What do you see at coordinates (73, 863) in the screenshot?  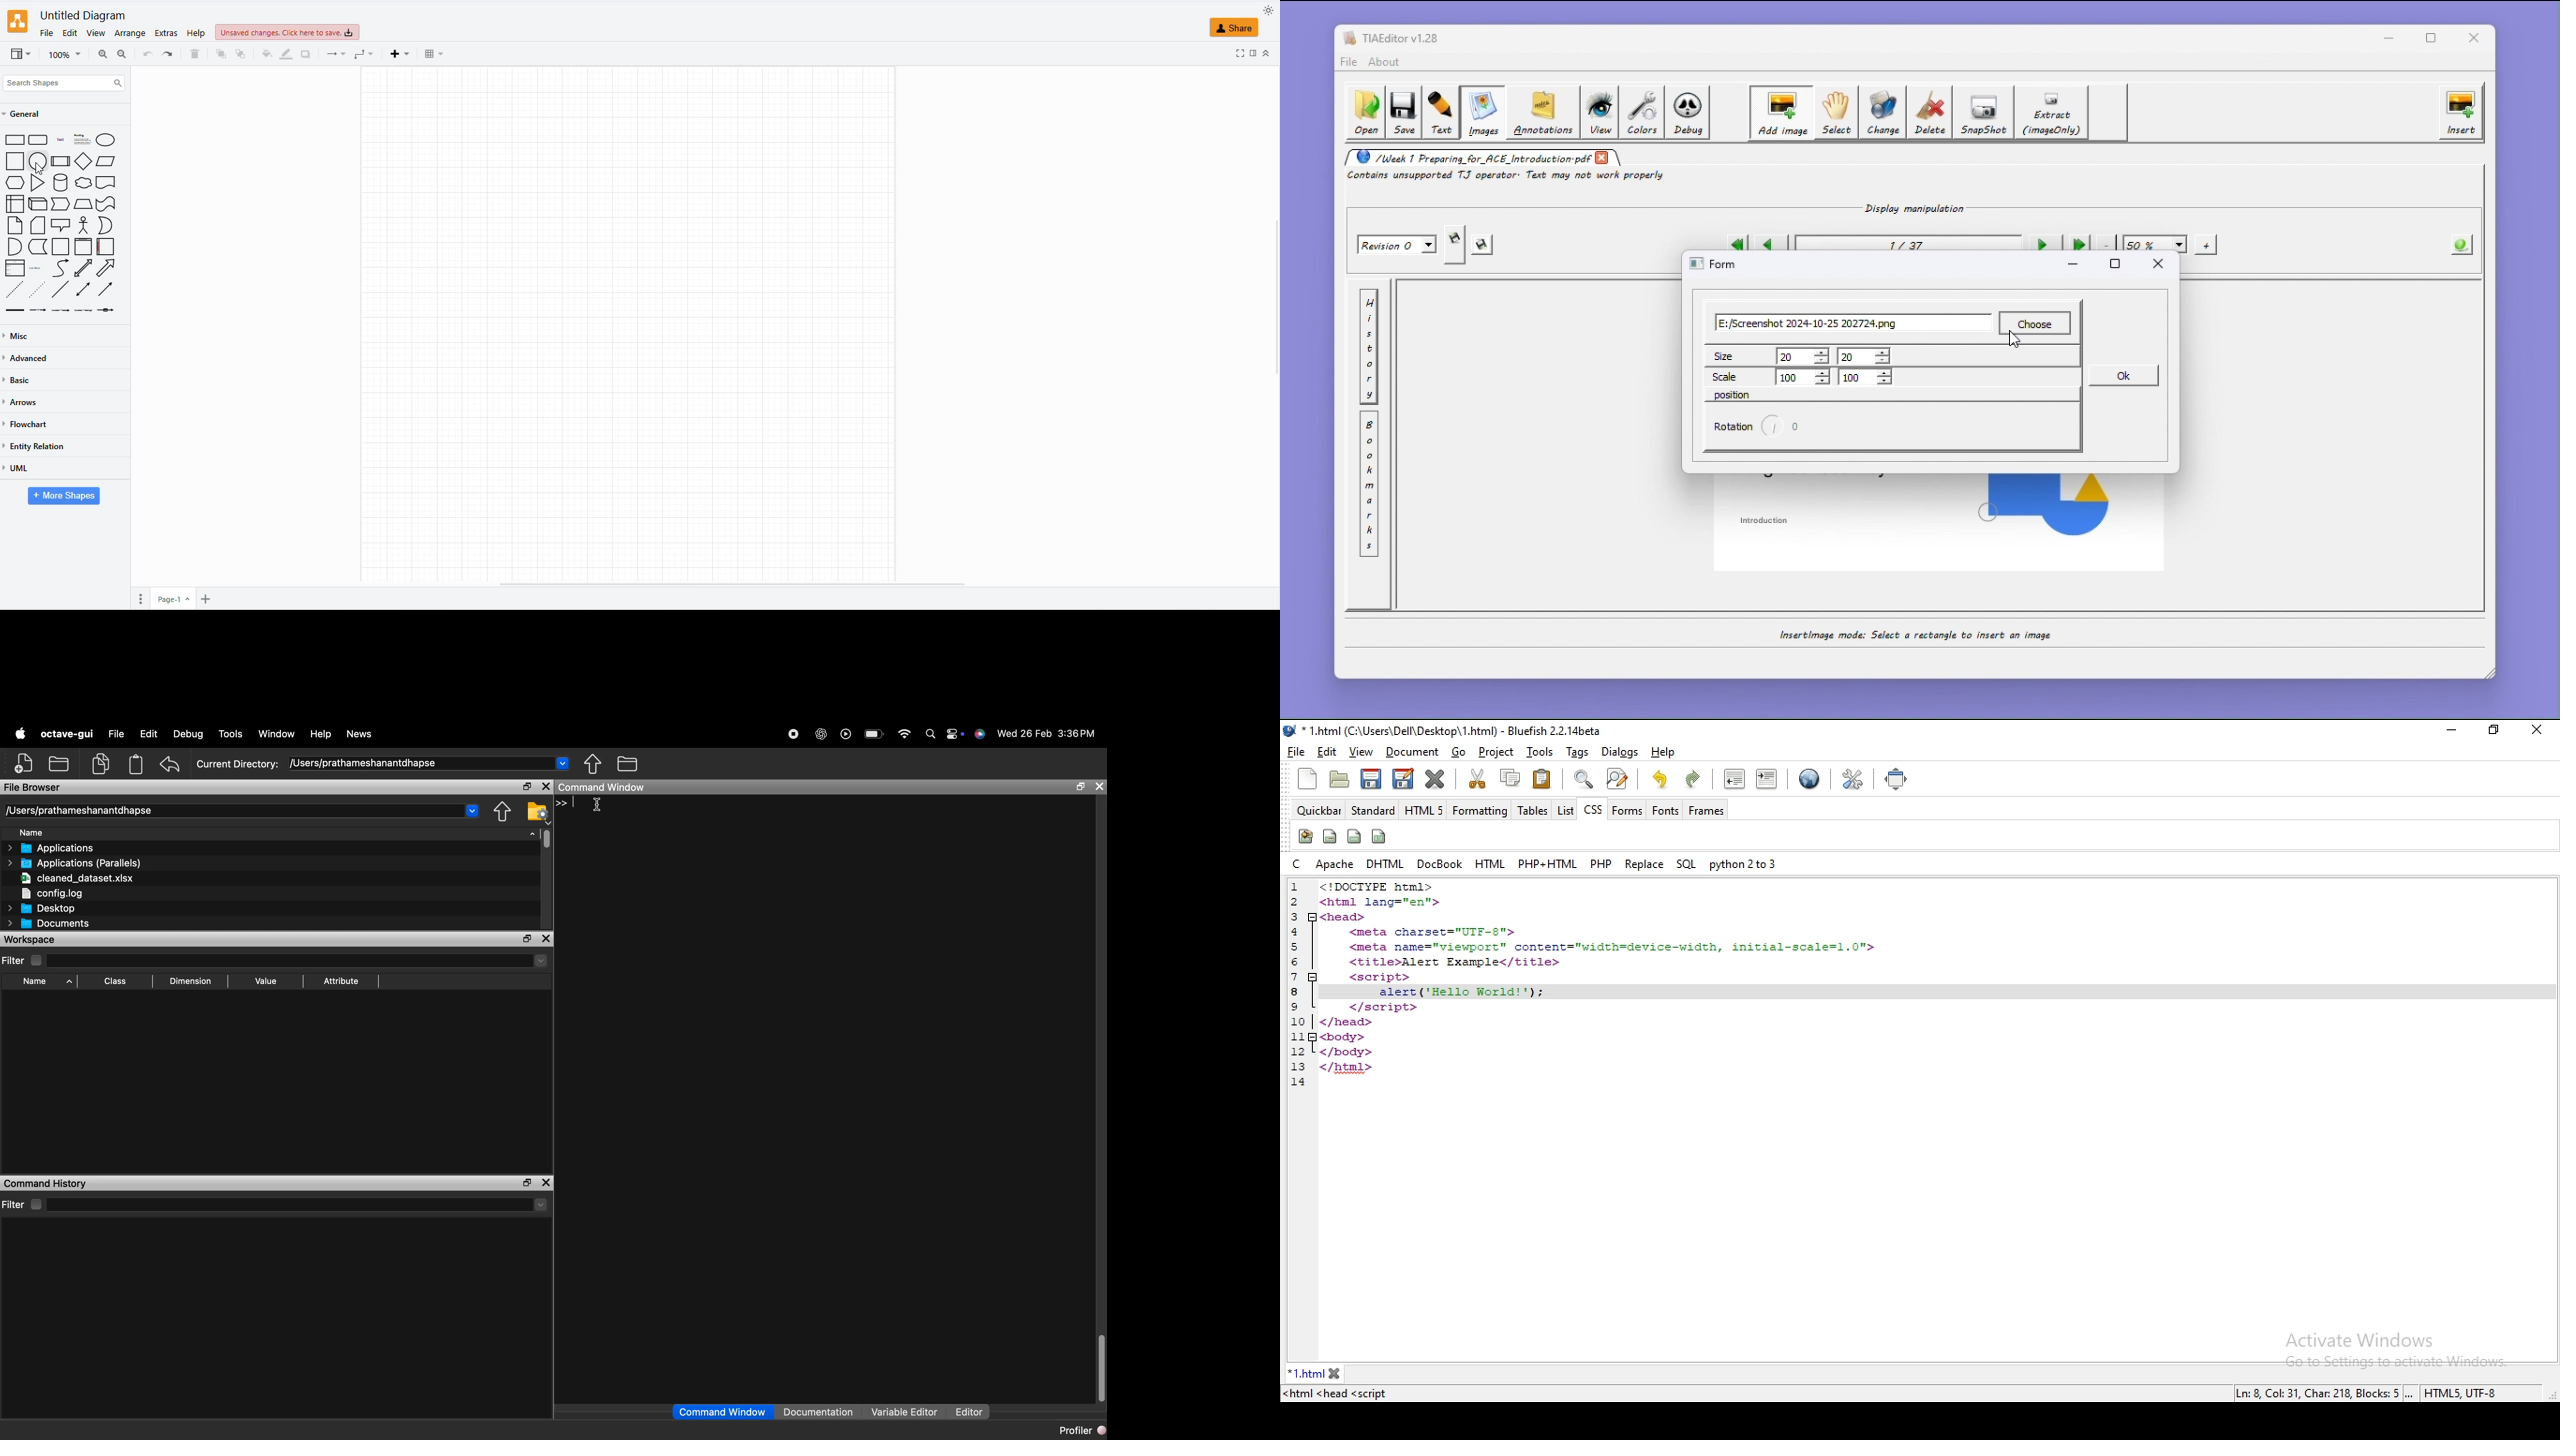 I see `Applications (Parallels)` at bounding box center [73, 863].